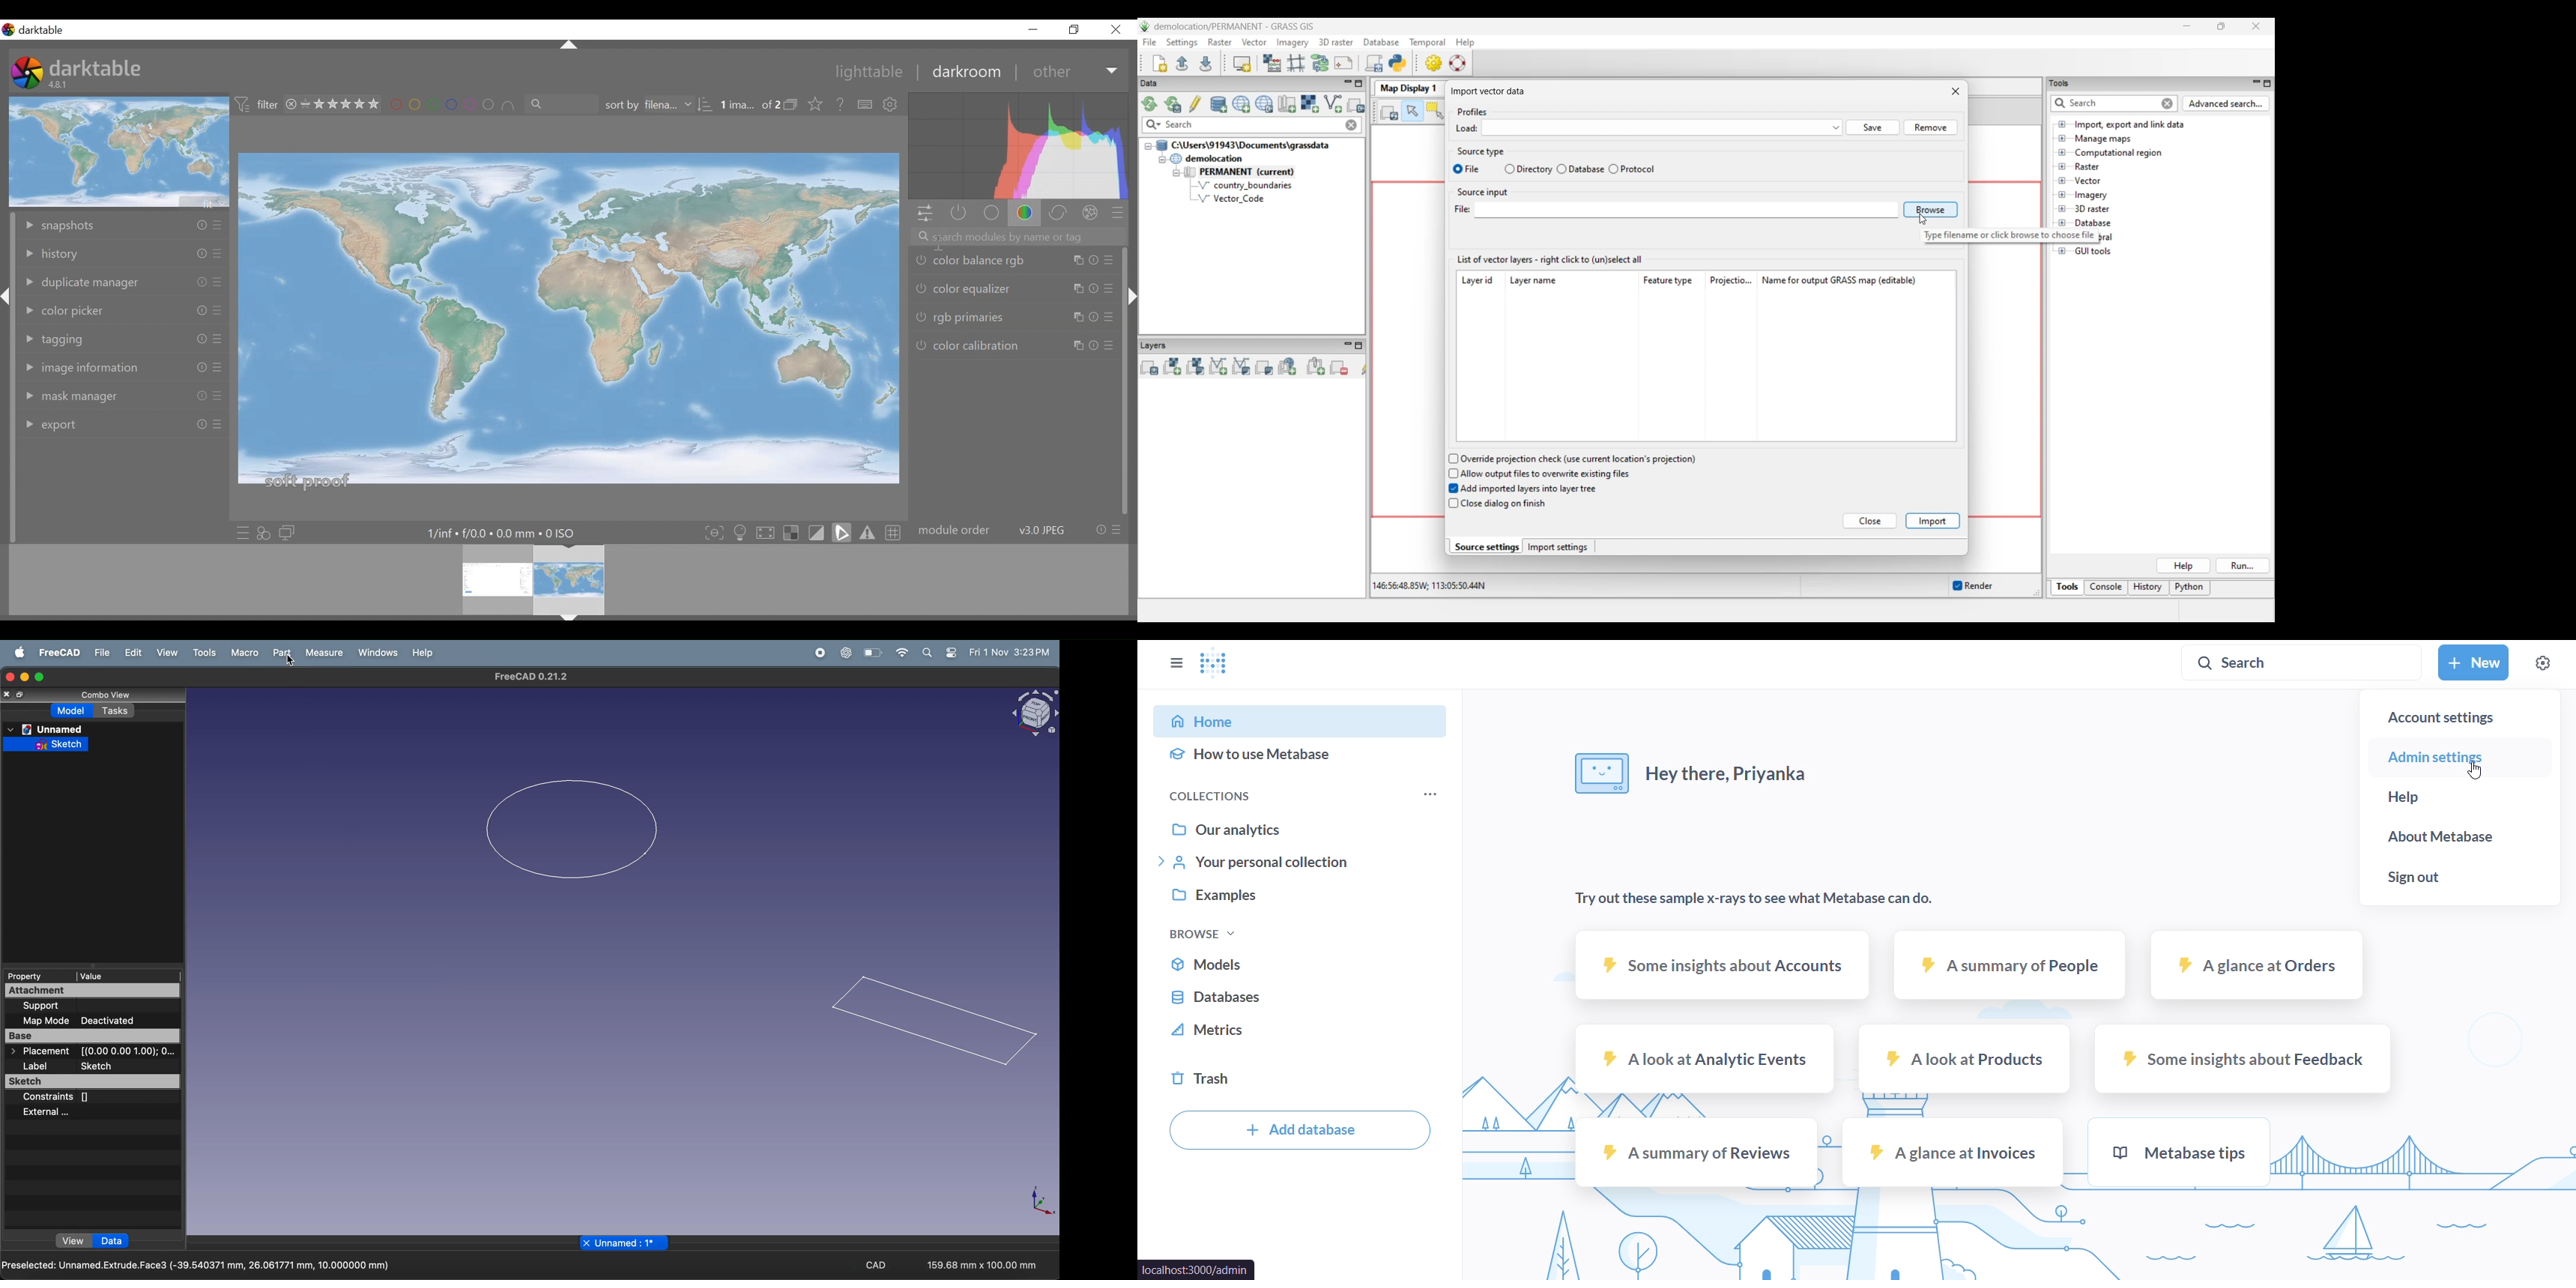 The height and width of the screenshot is (1288, 2576). Describe the element at coordinates (198, 396) in the screenshot. I see `` at that location.